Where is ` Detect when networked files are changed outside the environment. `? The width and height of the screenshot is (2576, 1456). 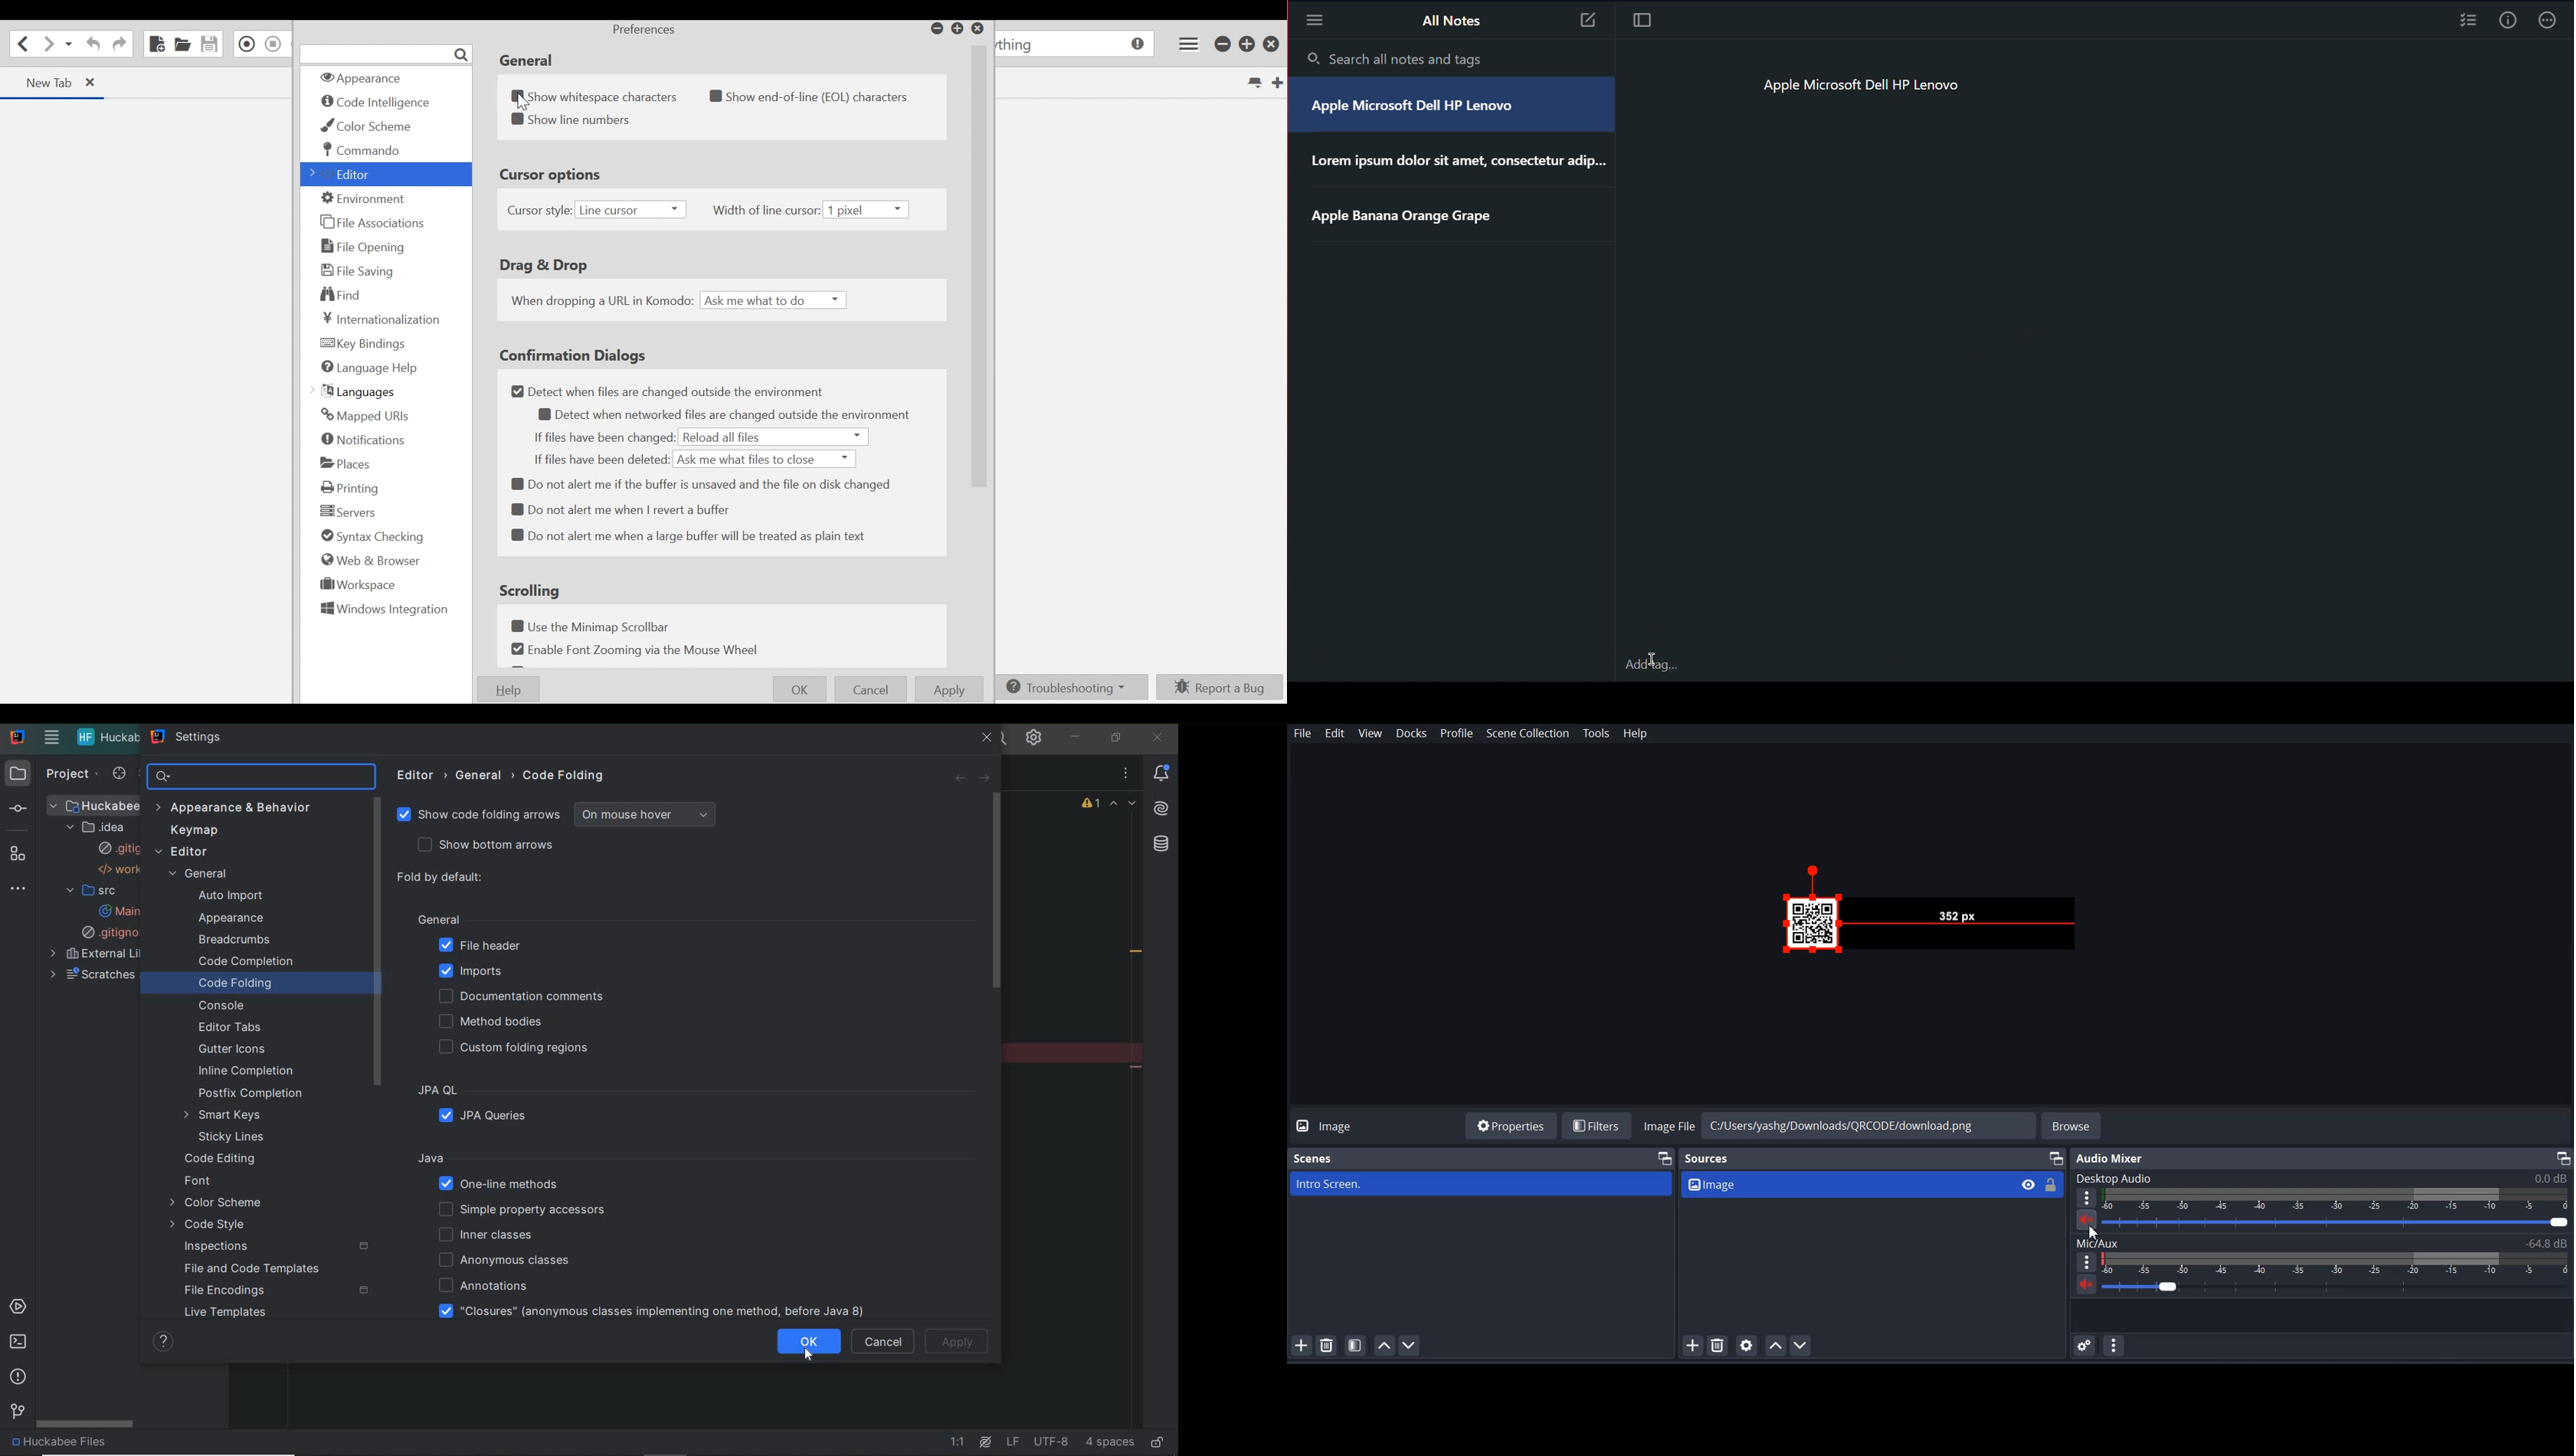  Detect when networked files are changed outside the environment.  is located at coordinates (719, 416).